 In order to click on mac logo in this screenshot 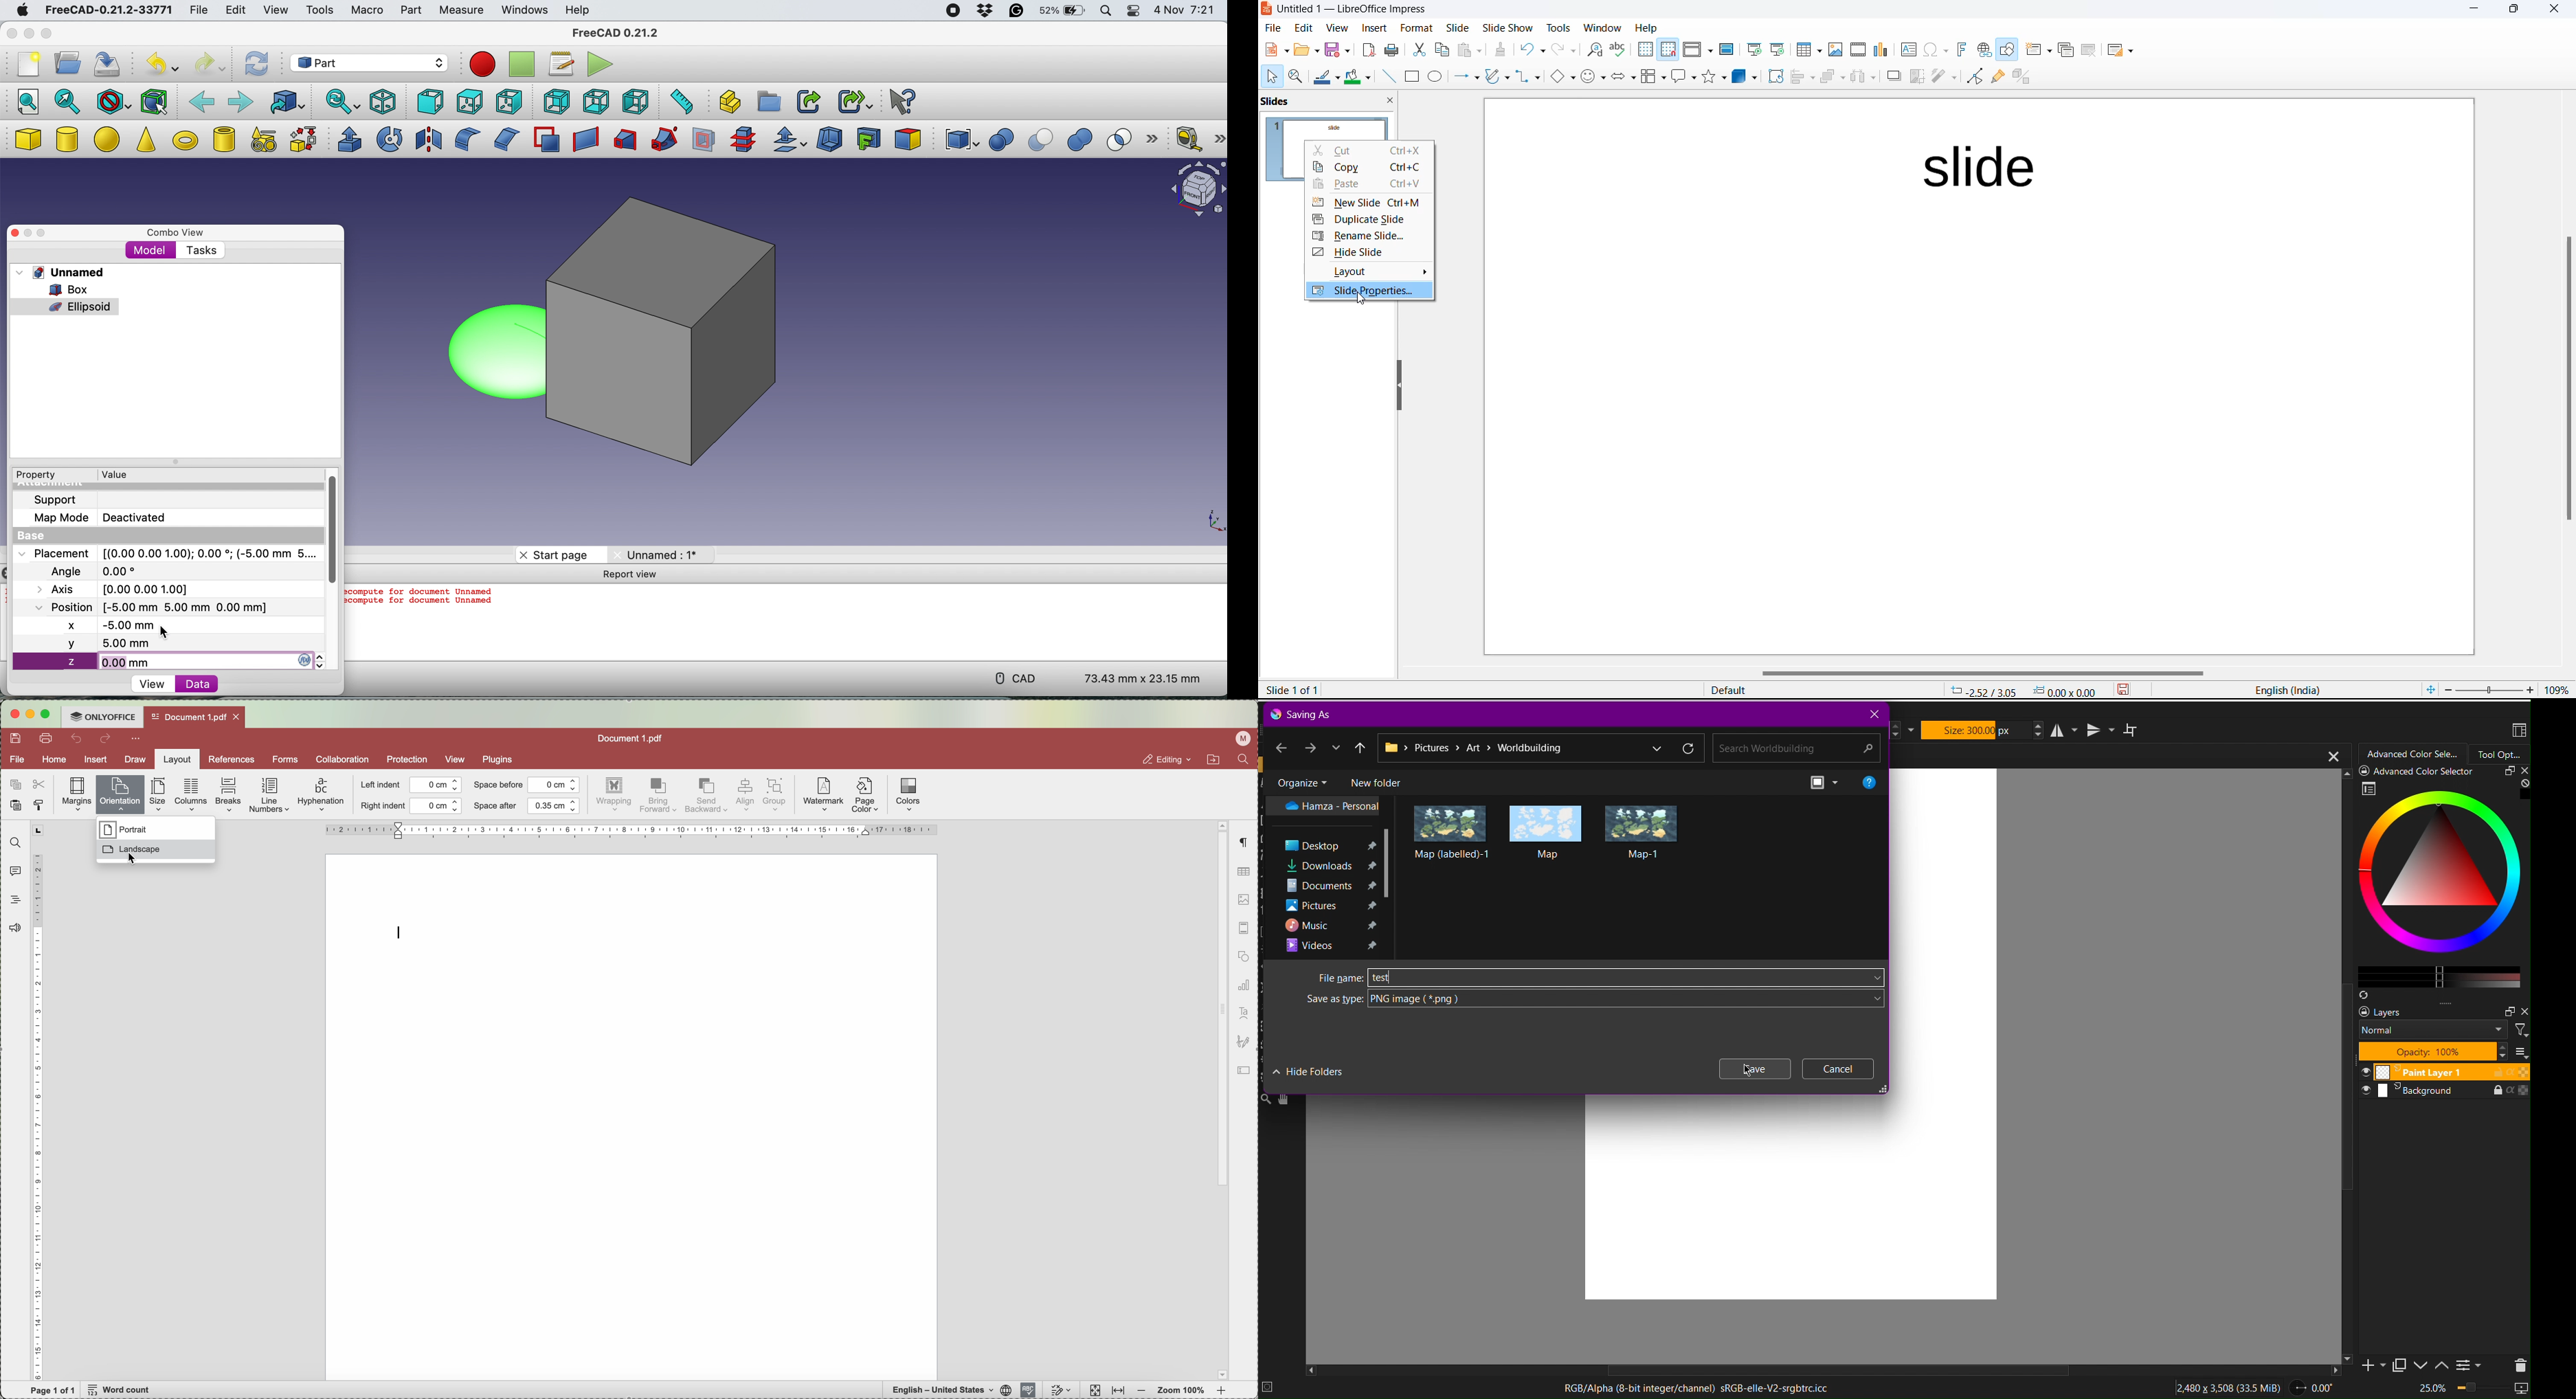, I will do `click(20, 11)`.